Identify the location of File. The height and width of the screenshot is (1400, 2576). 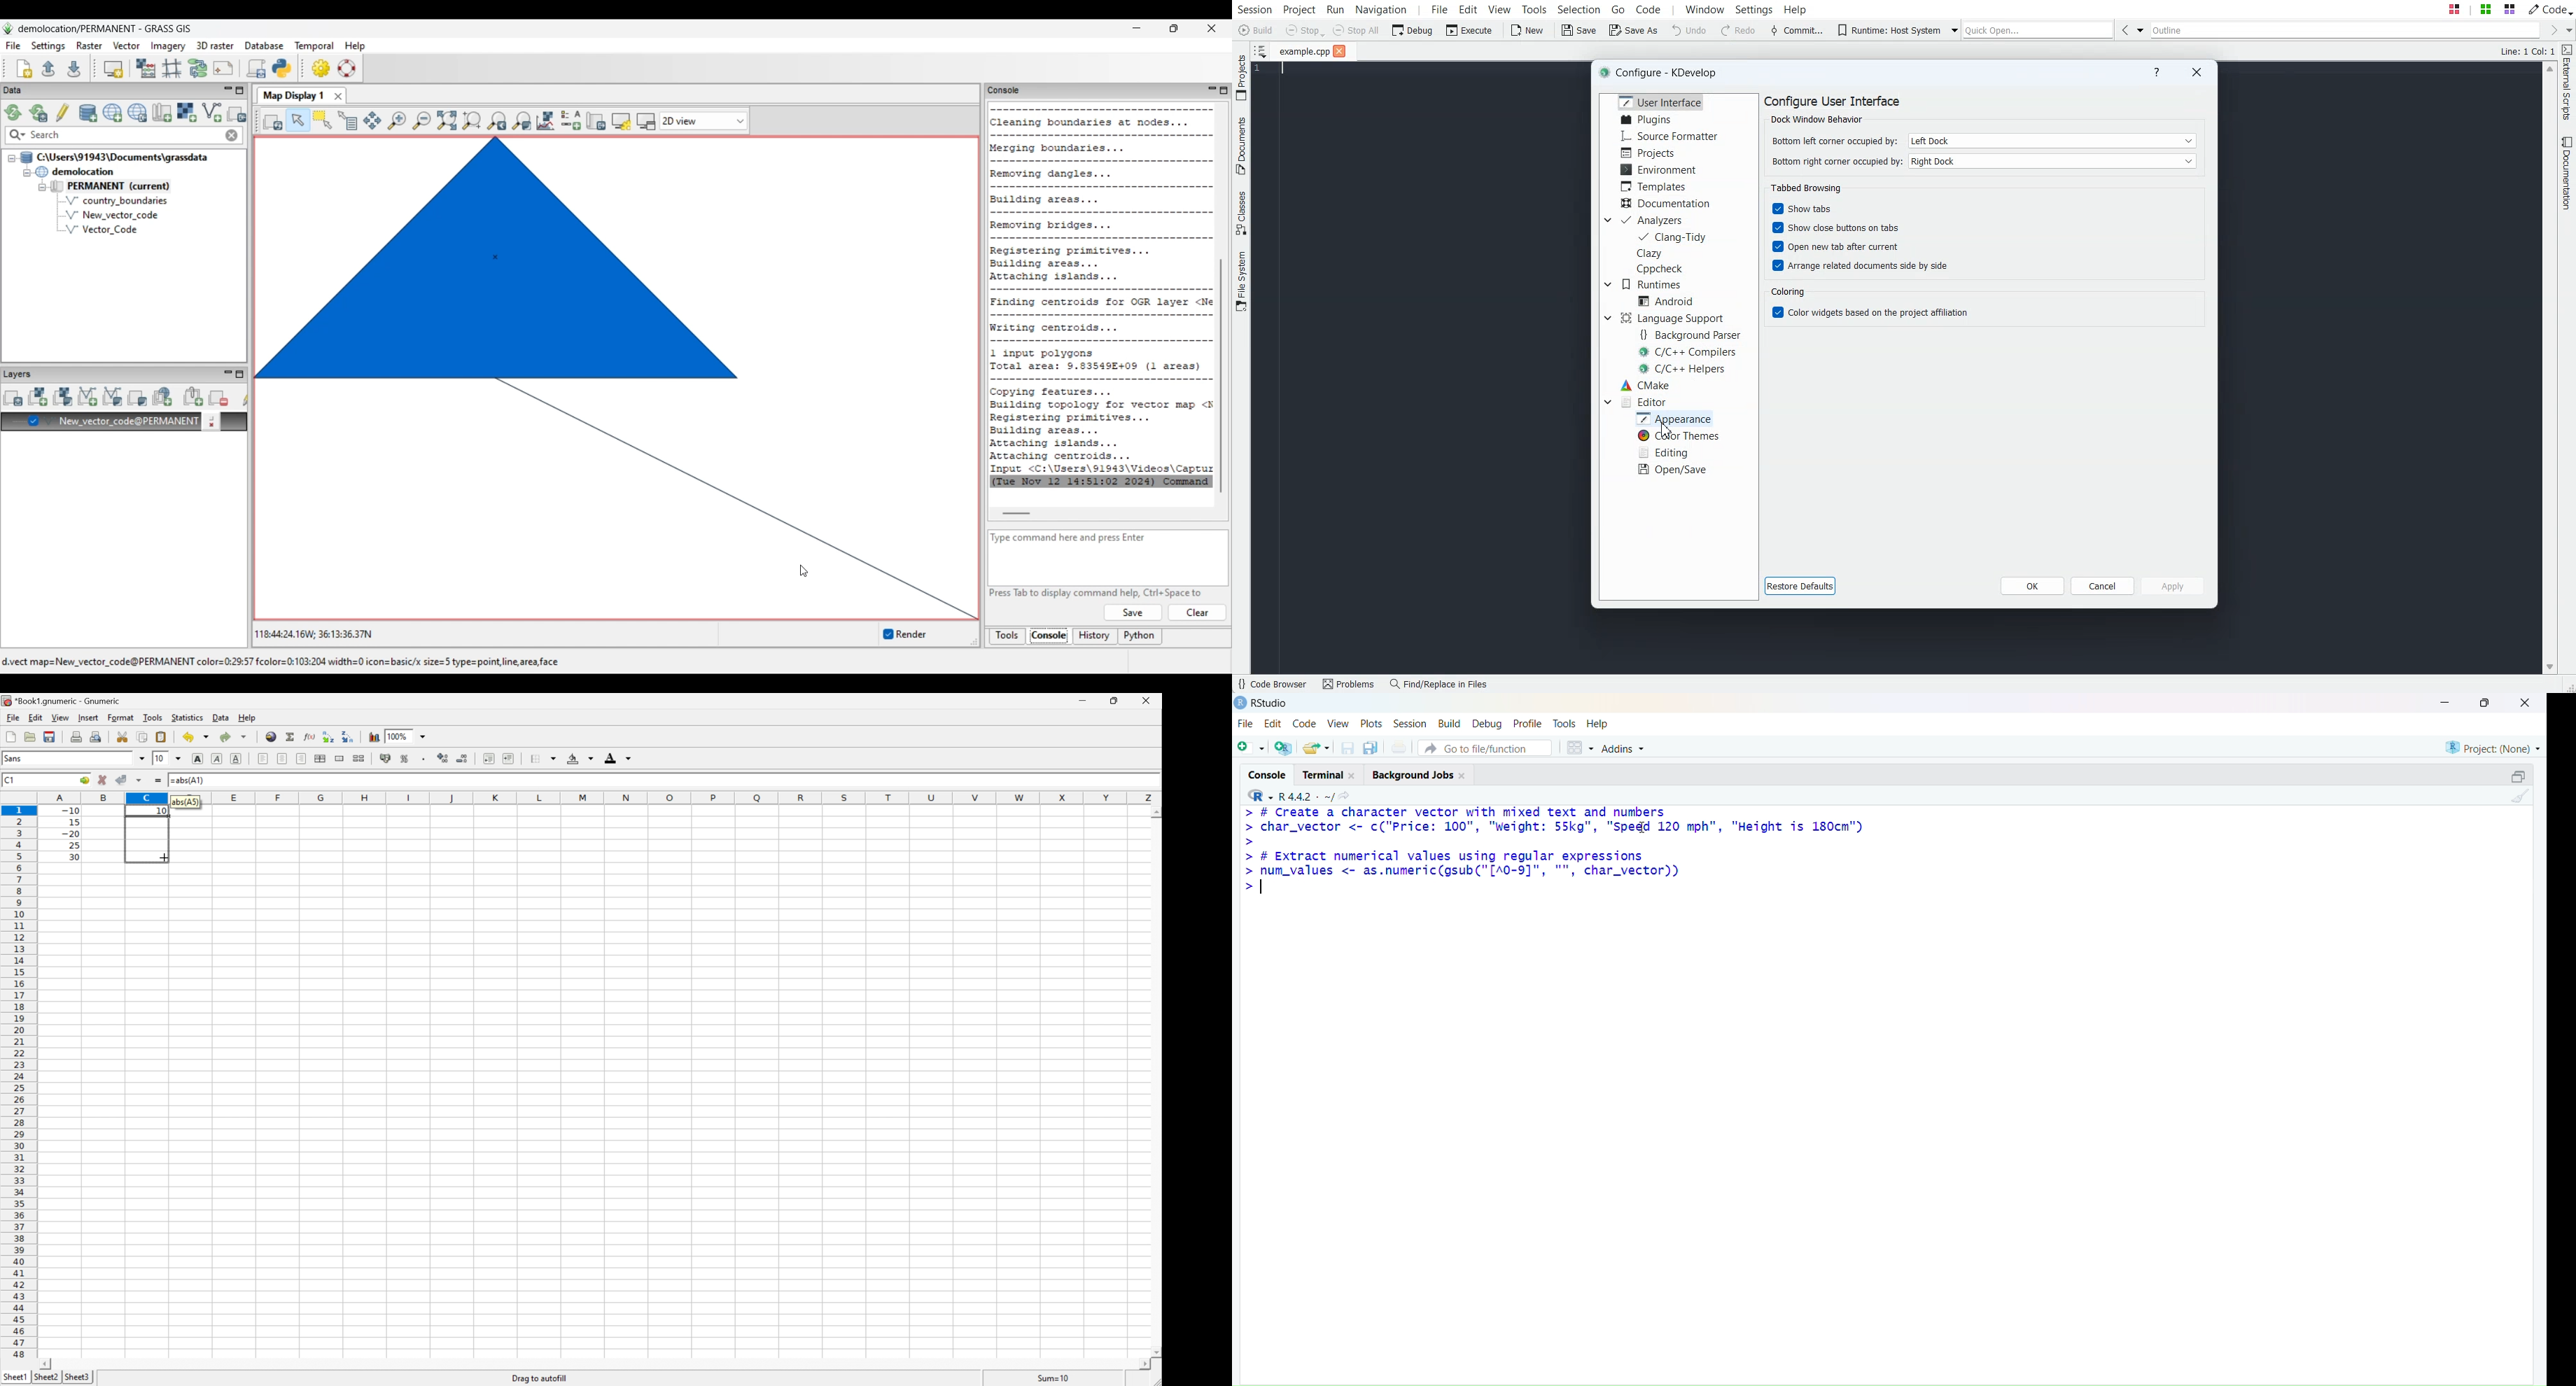
(10, 737).